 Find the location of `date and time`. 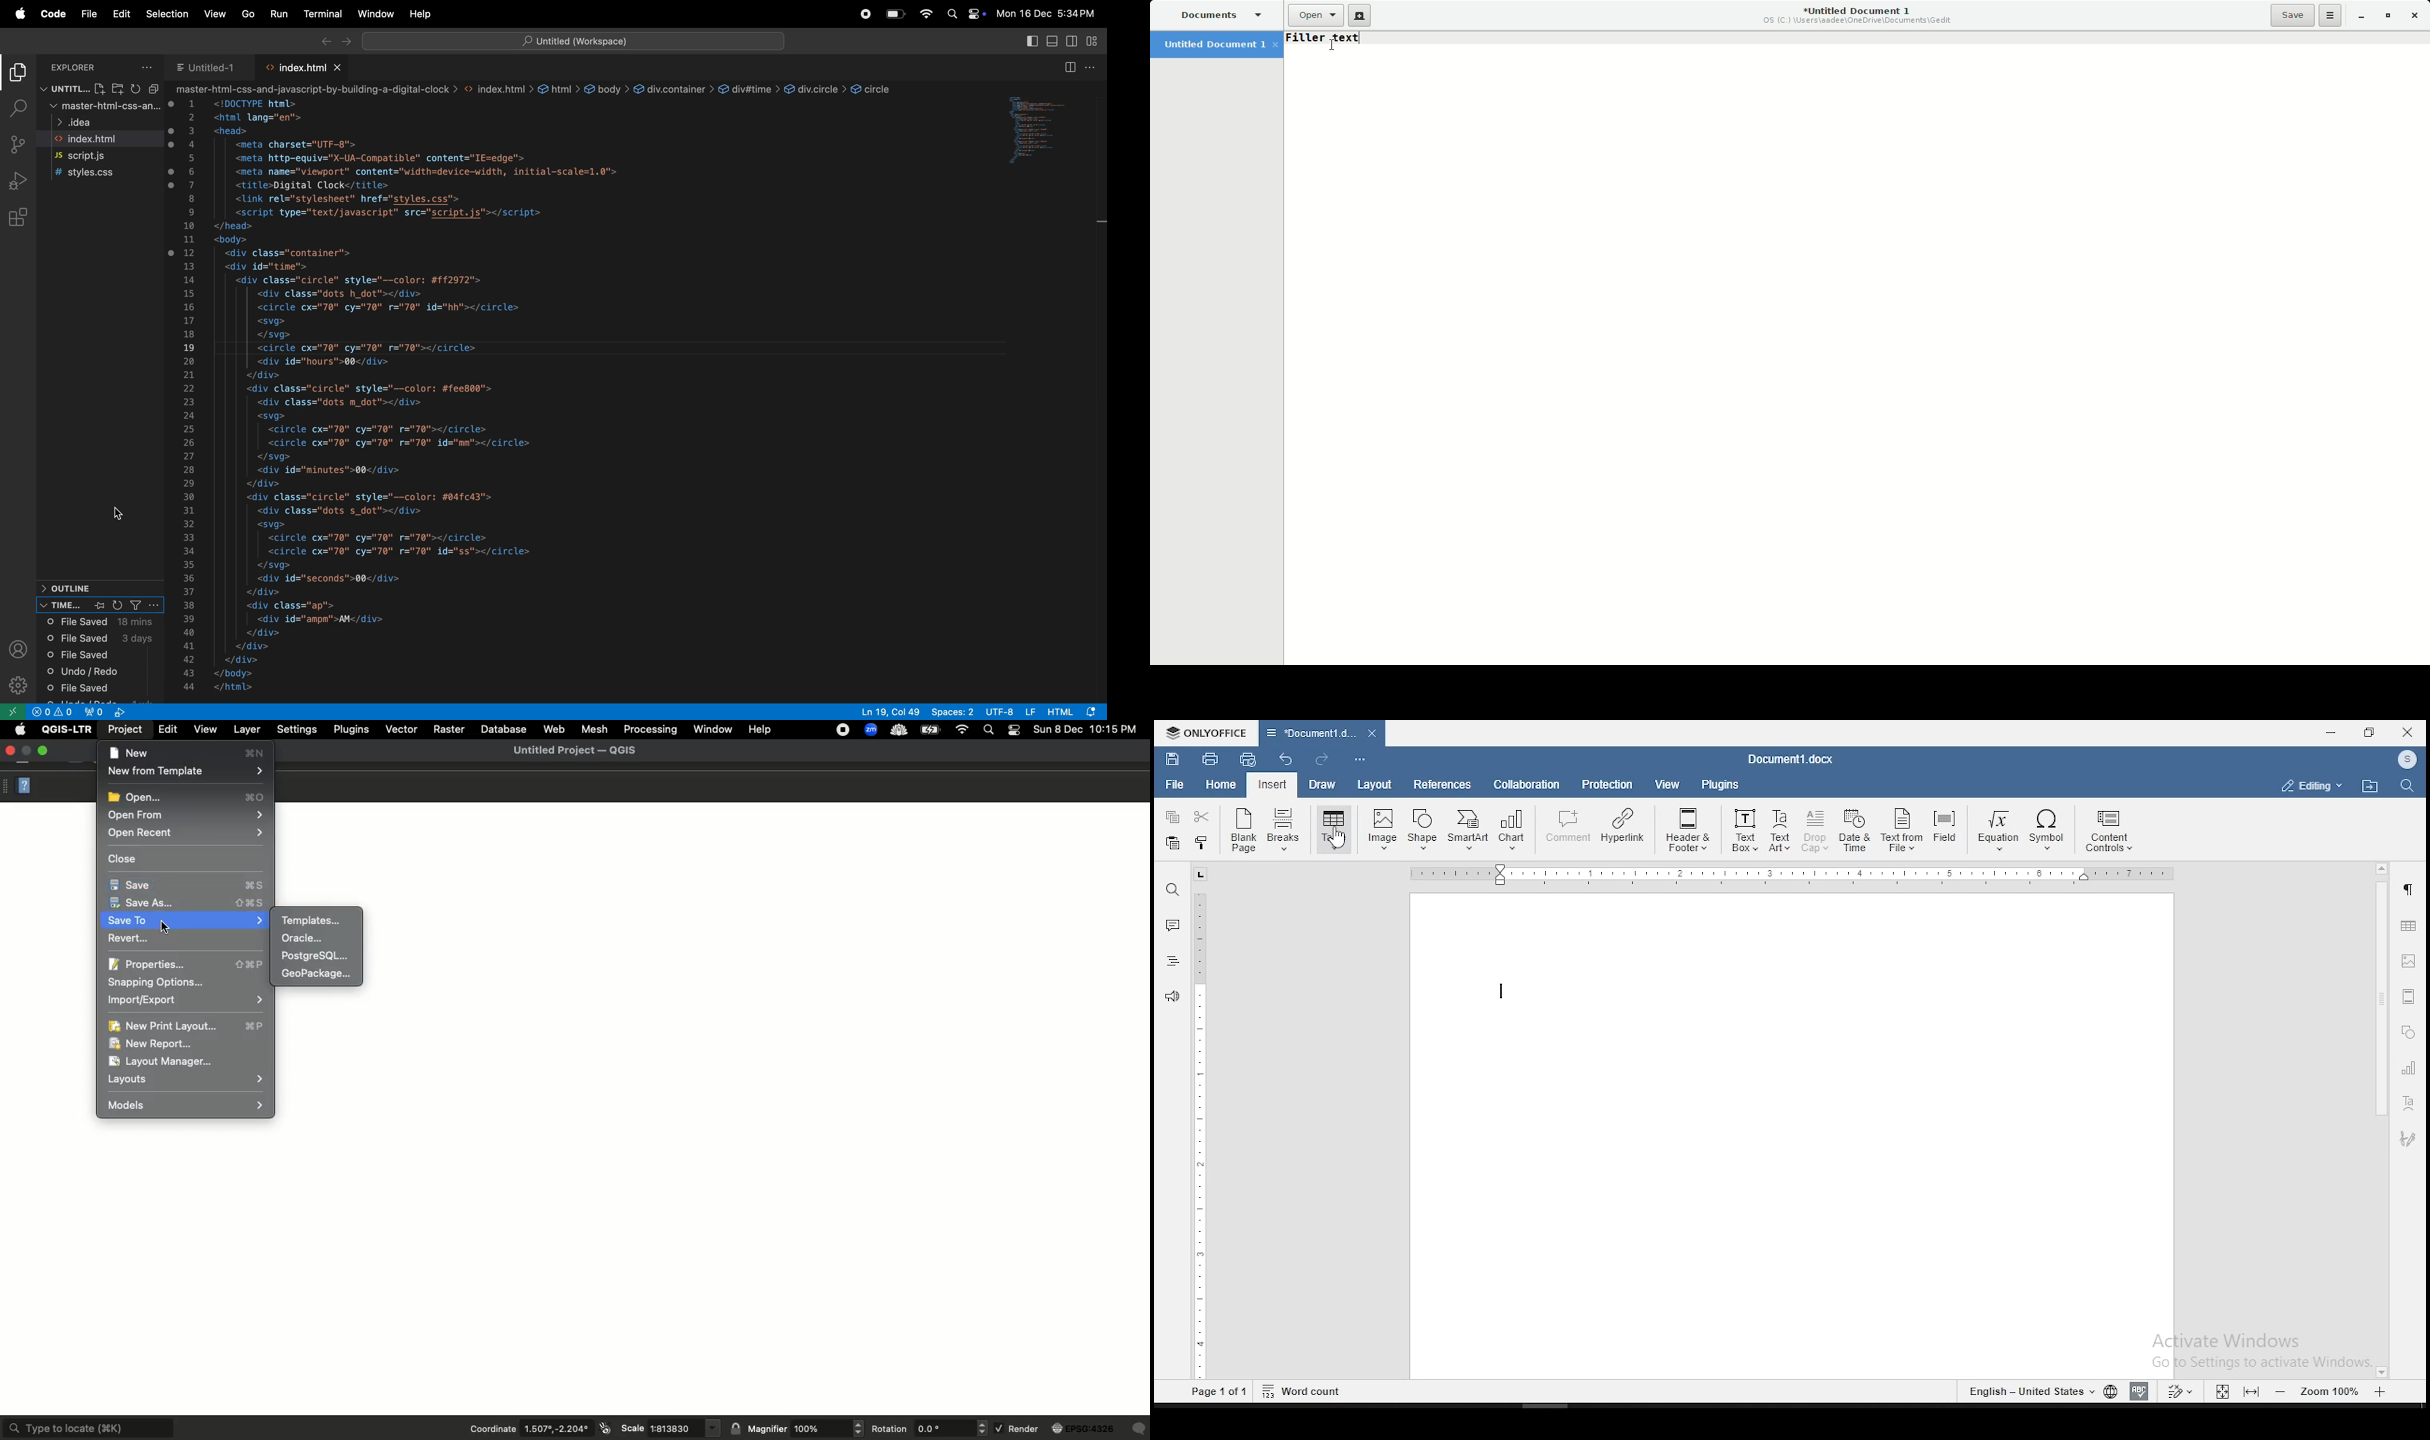

date and time is located at coordinates (1046, 12).